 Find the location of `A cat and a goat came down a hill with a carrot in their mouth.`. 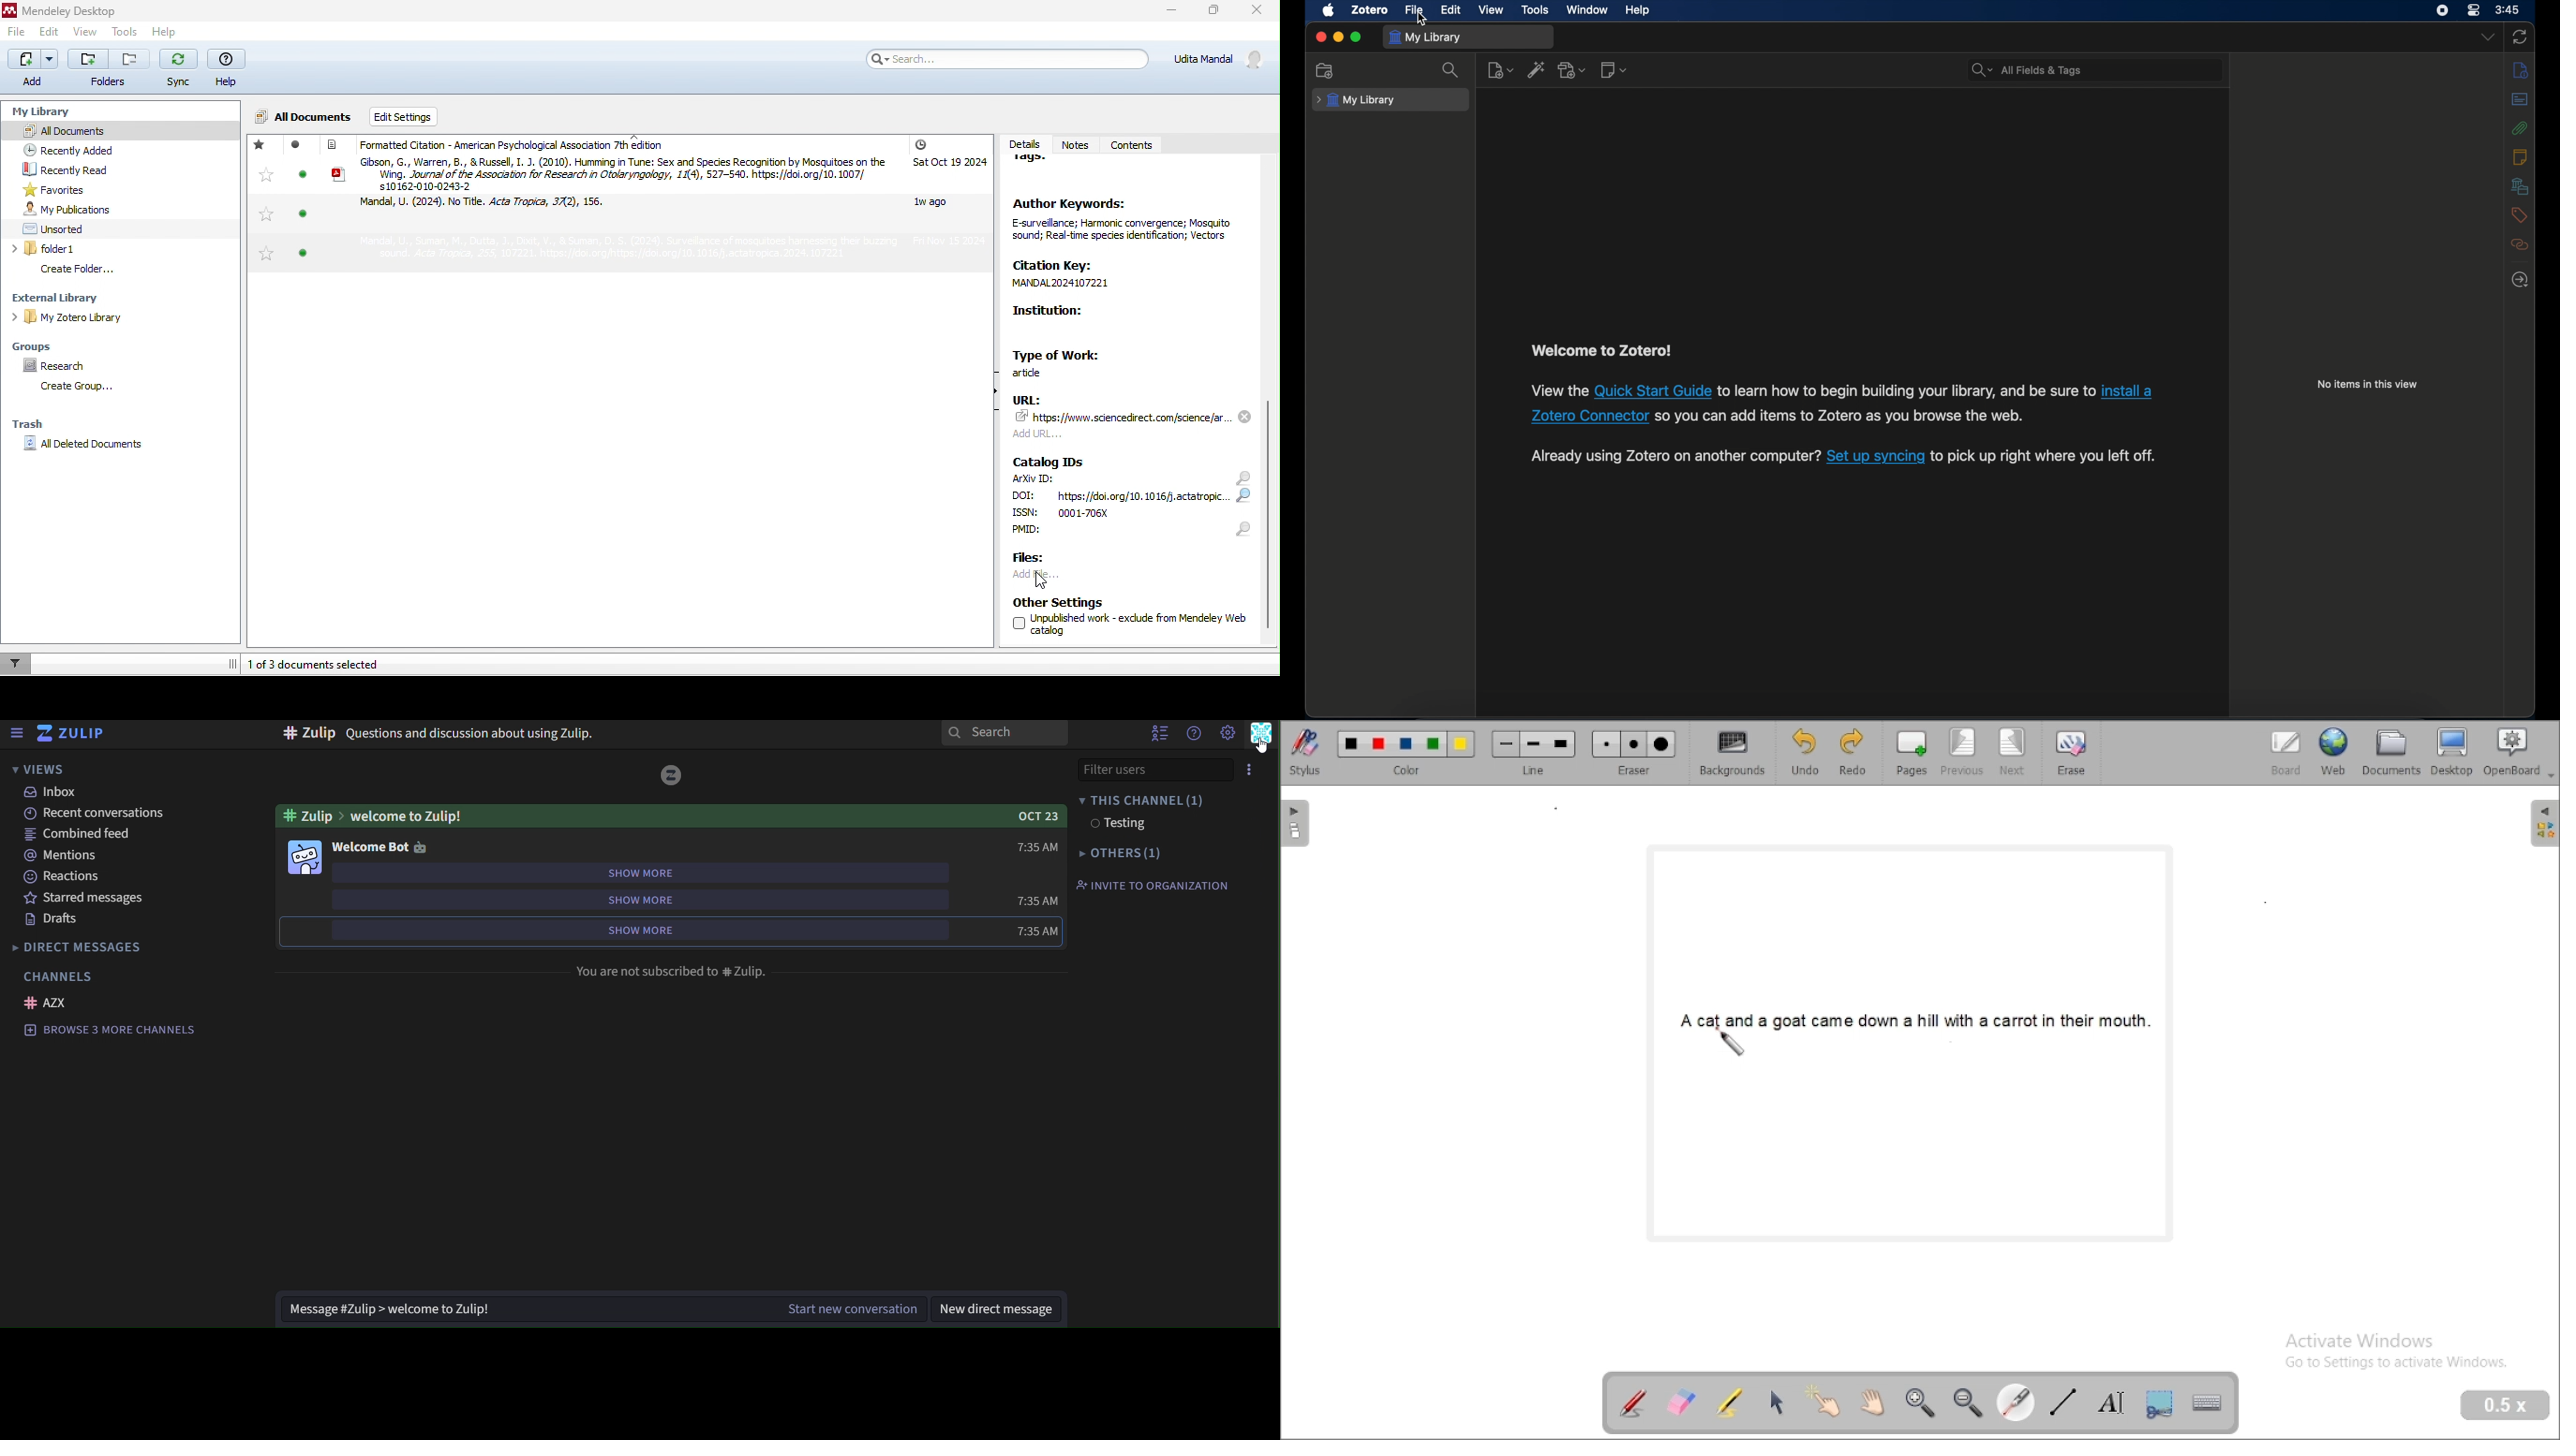

A cat and a goat came down a hill with a carrot in their mouth. is located at coordinates (1914, 1020).